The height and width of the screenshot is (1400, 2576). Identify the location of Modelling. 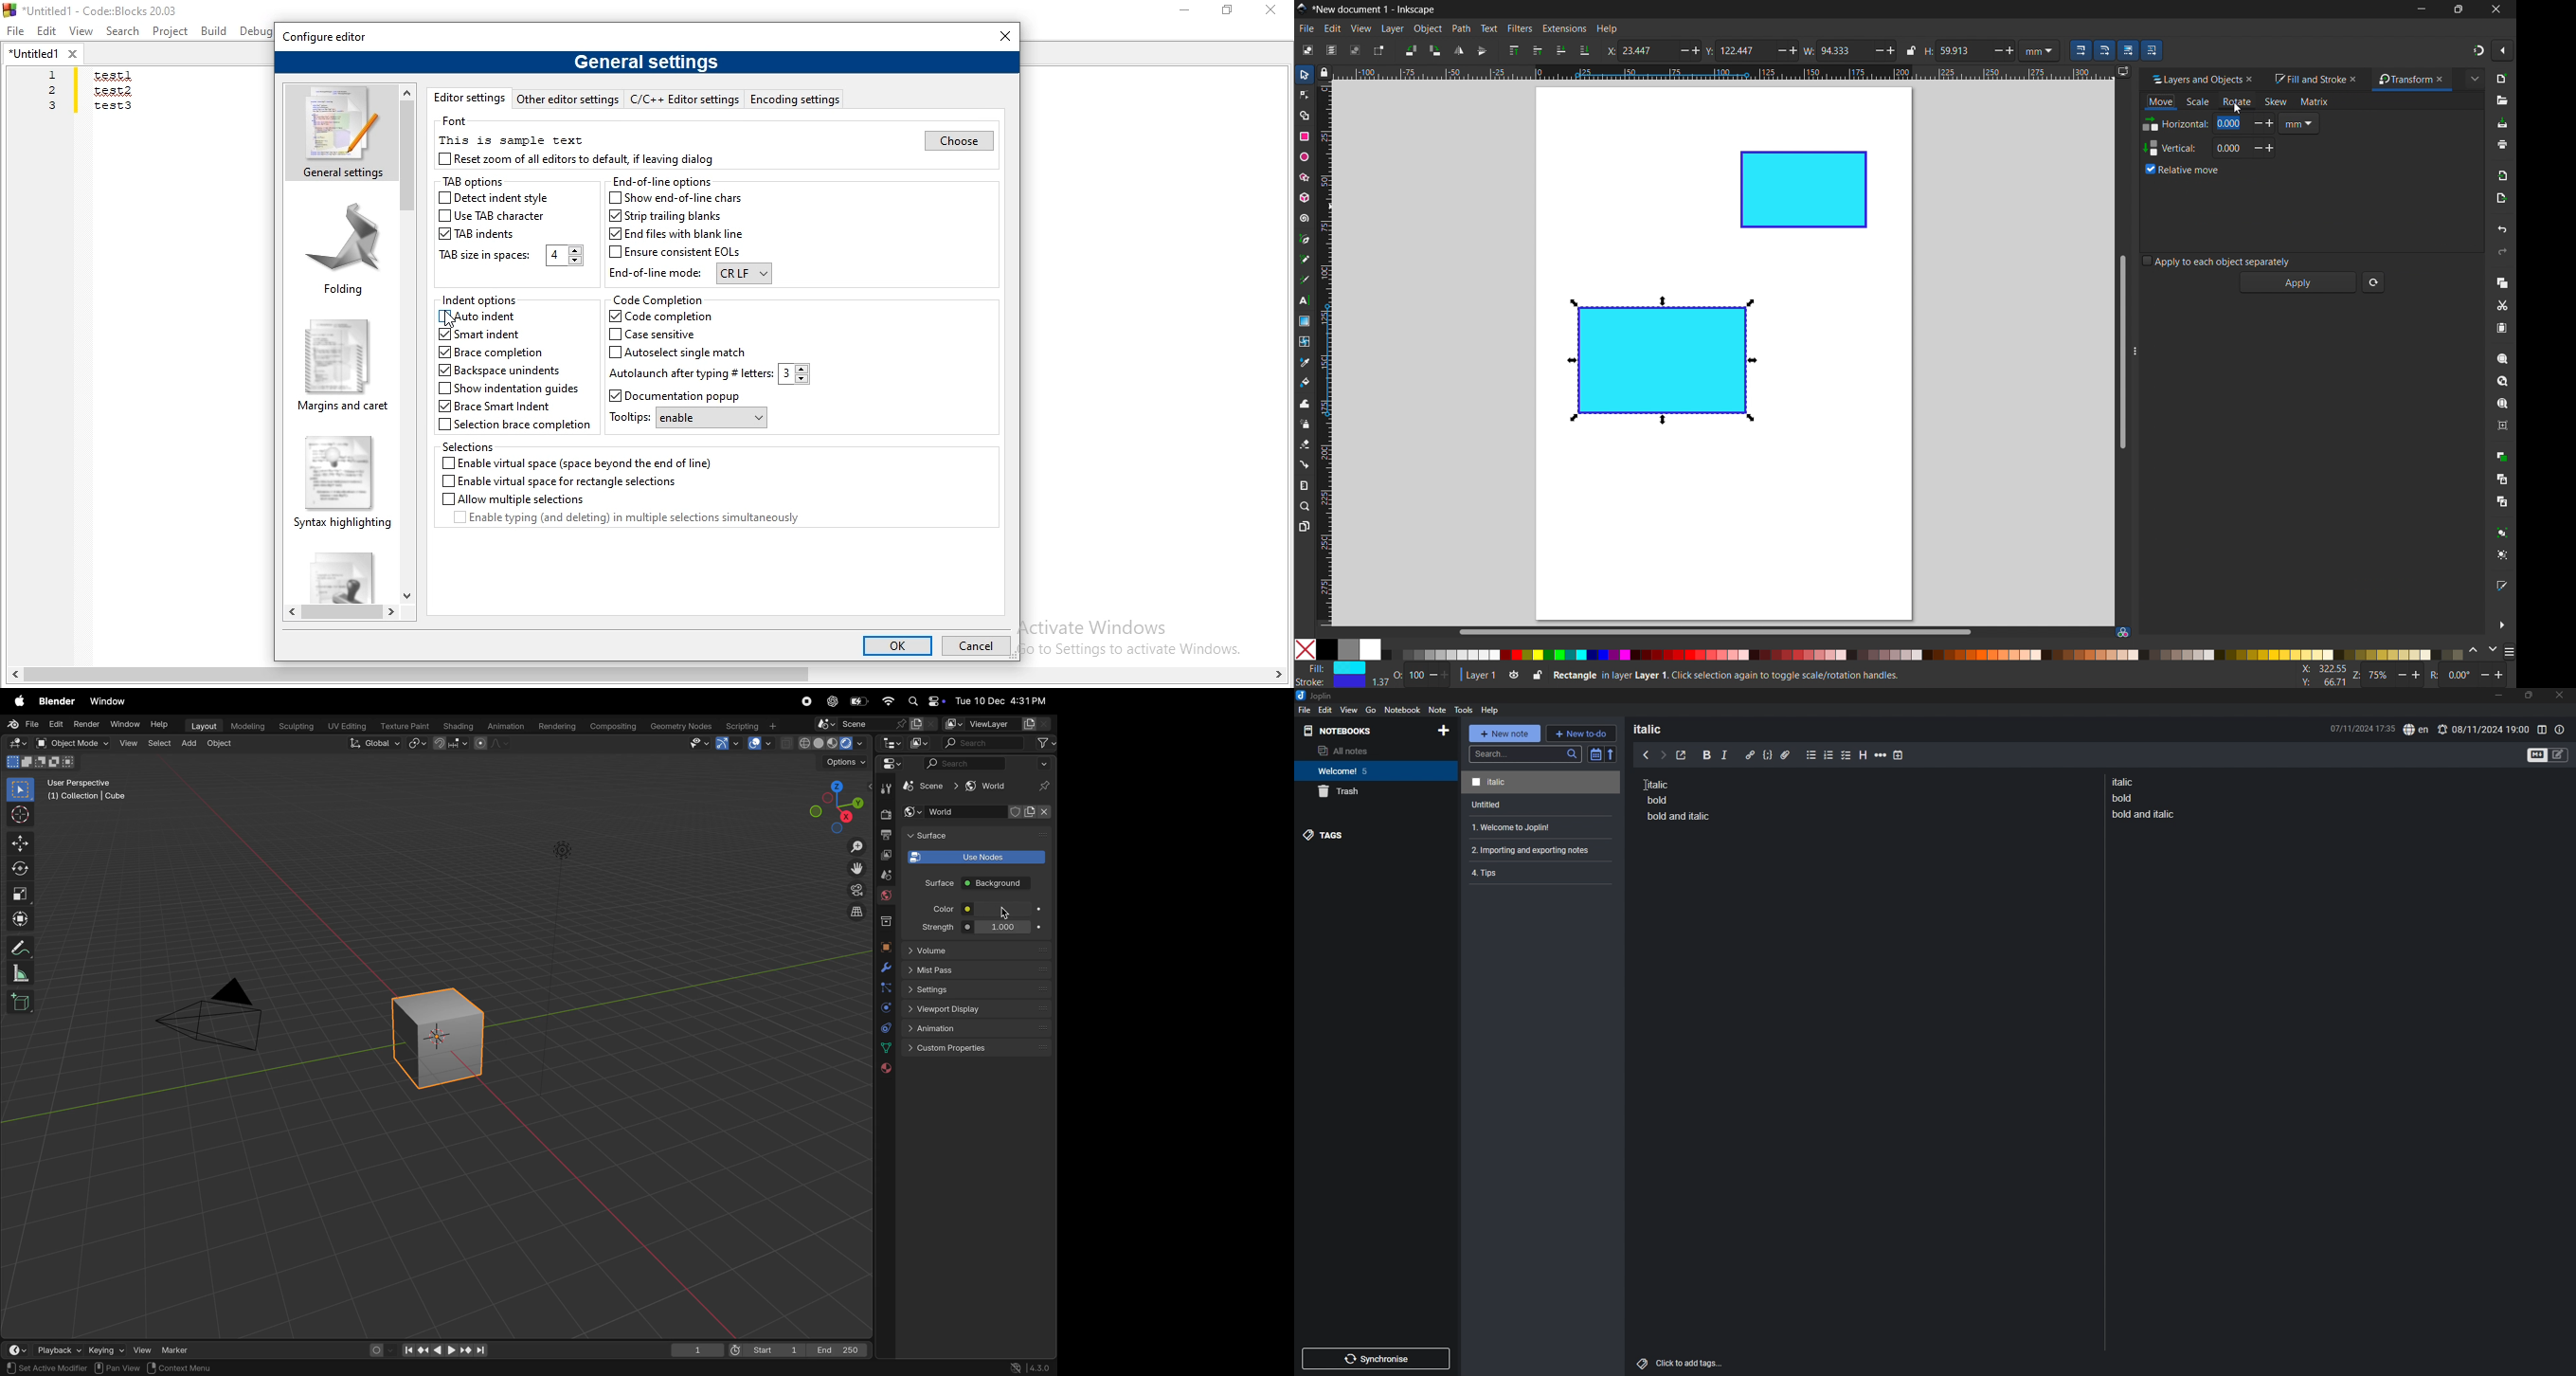
(244, 727).